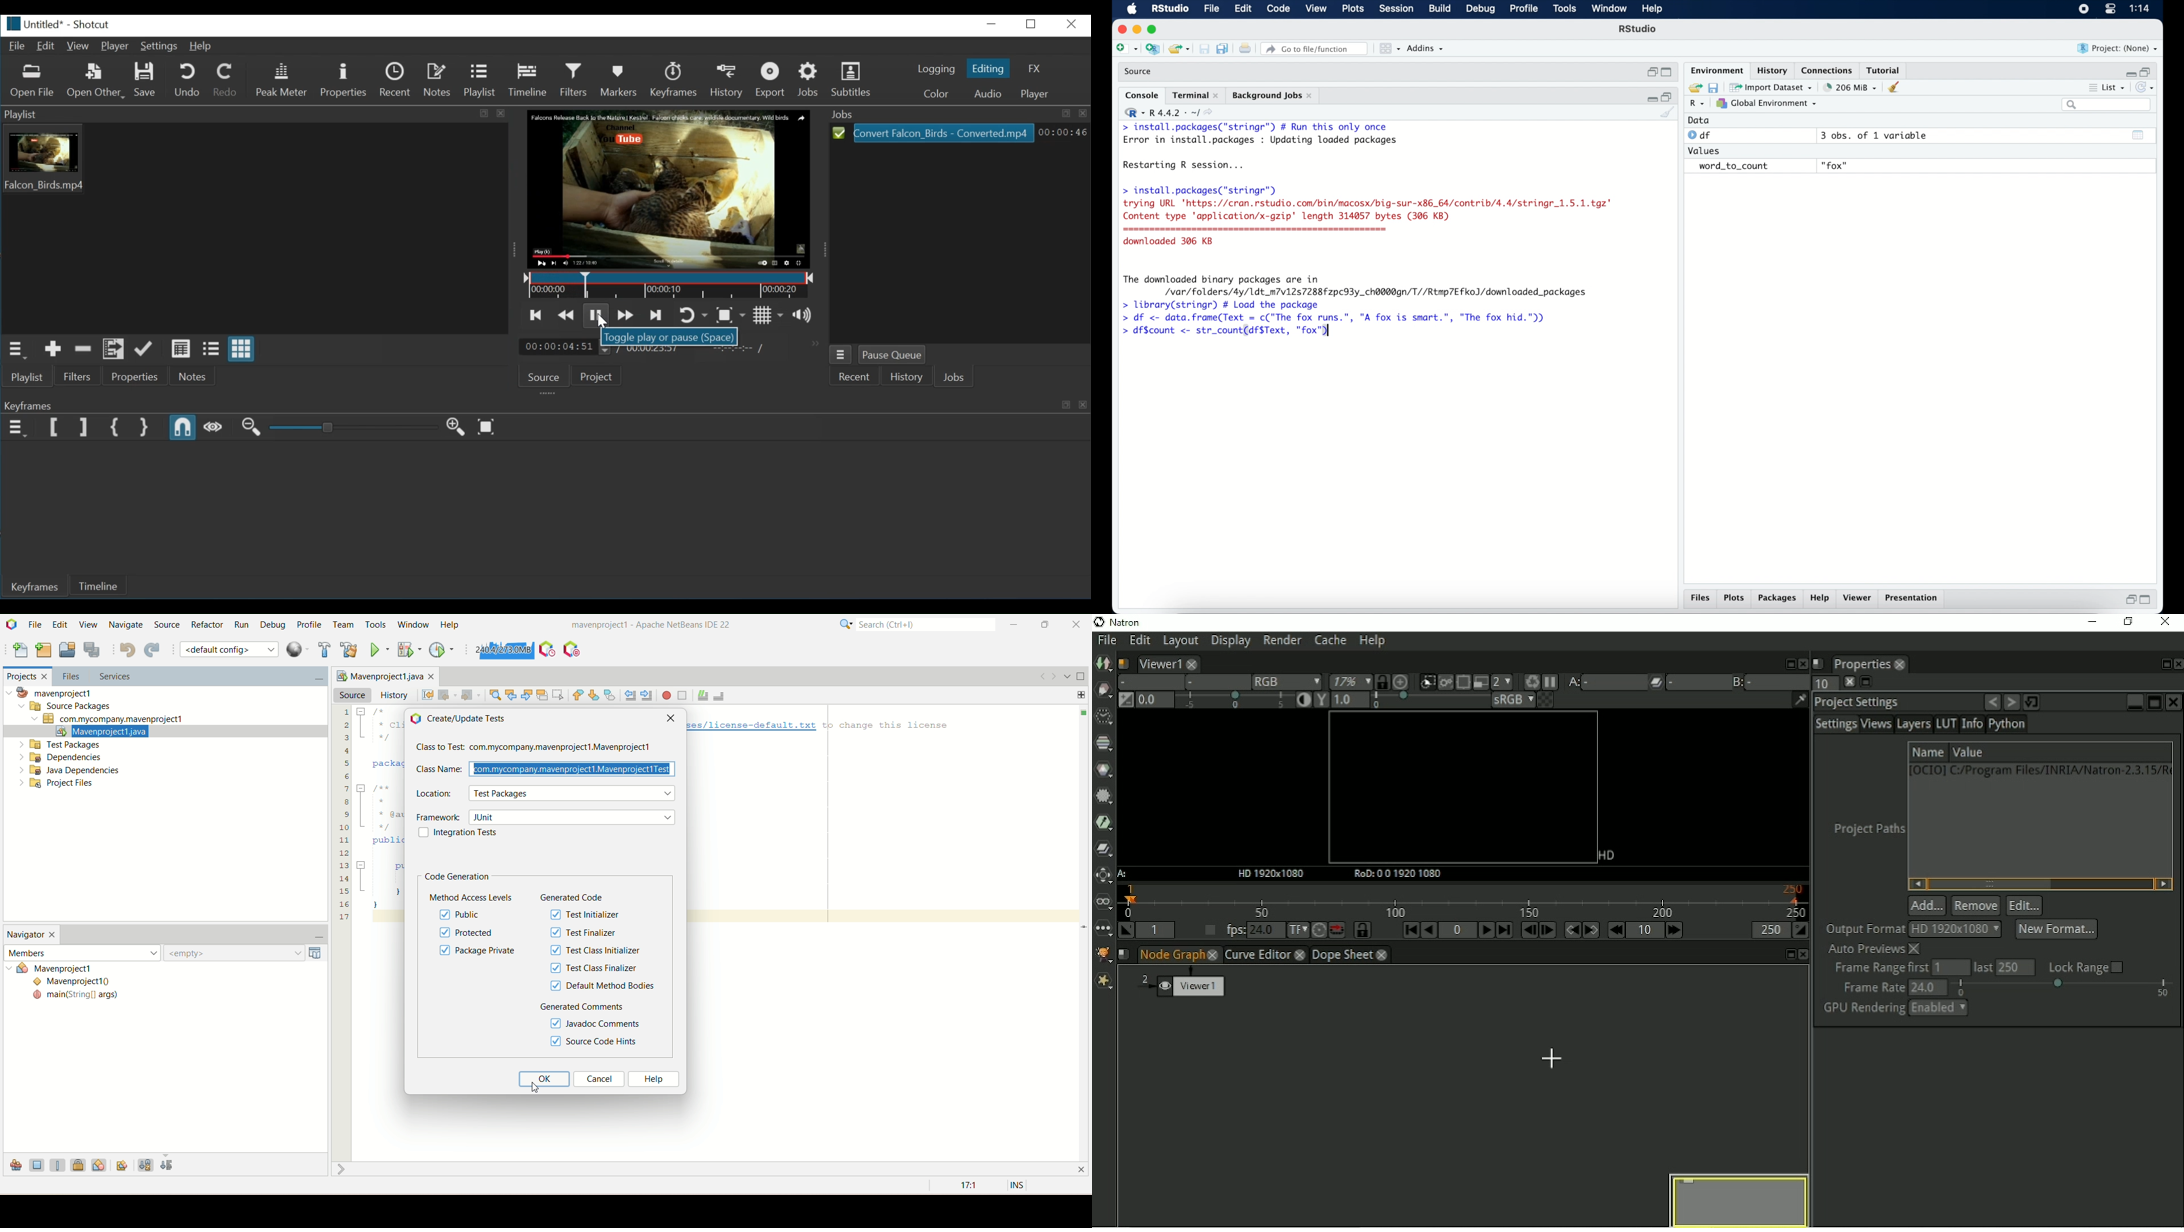 Image resolution: width=2184 pixels, height=1232 pixels. Describe the element at coordinates (1992, 702) in the screenshot. I see `Undo` at that location.